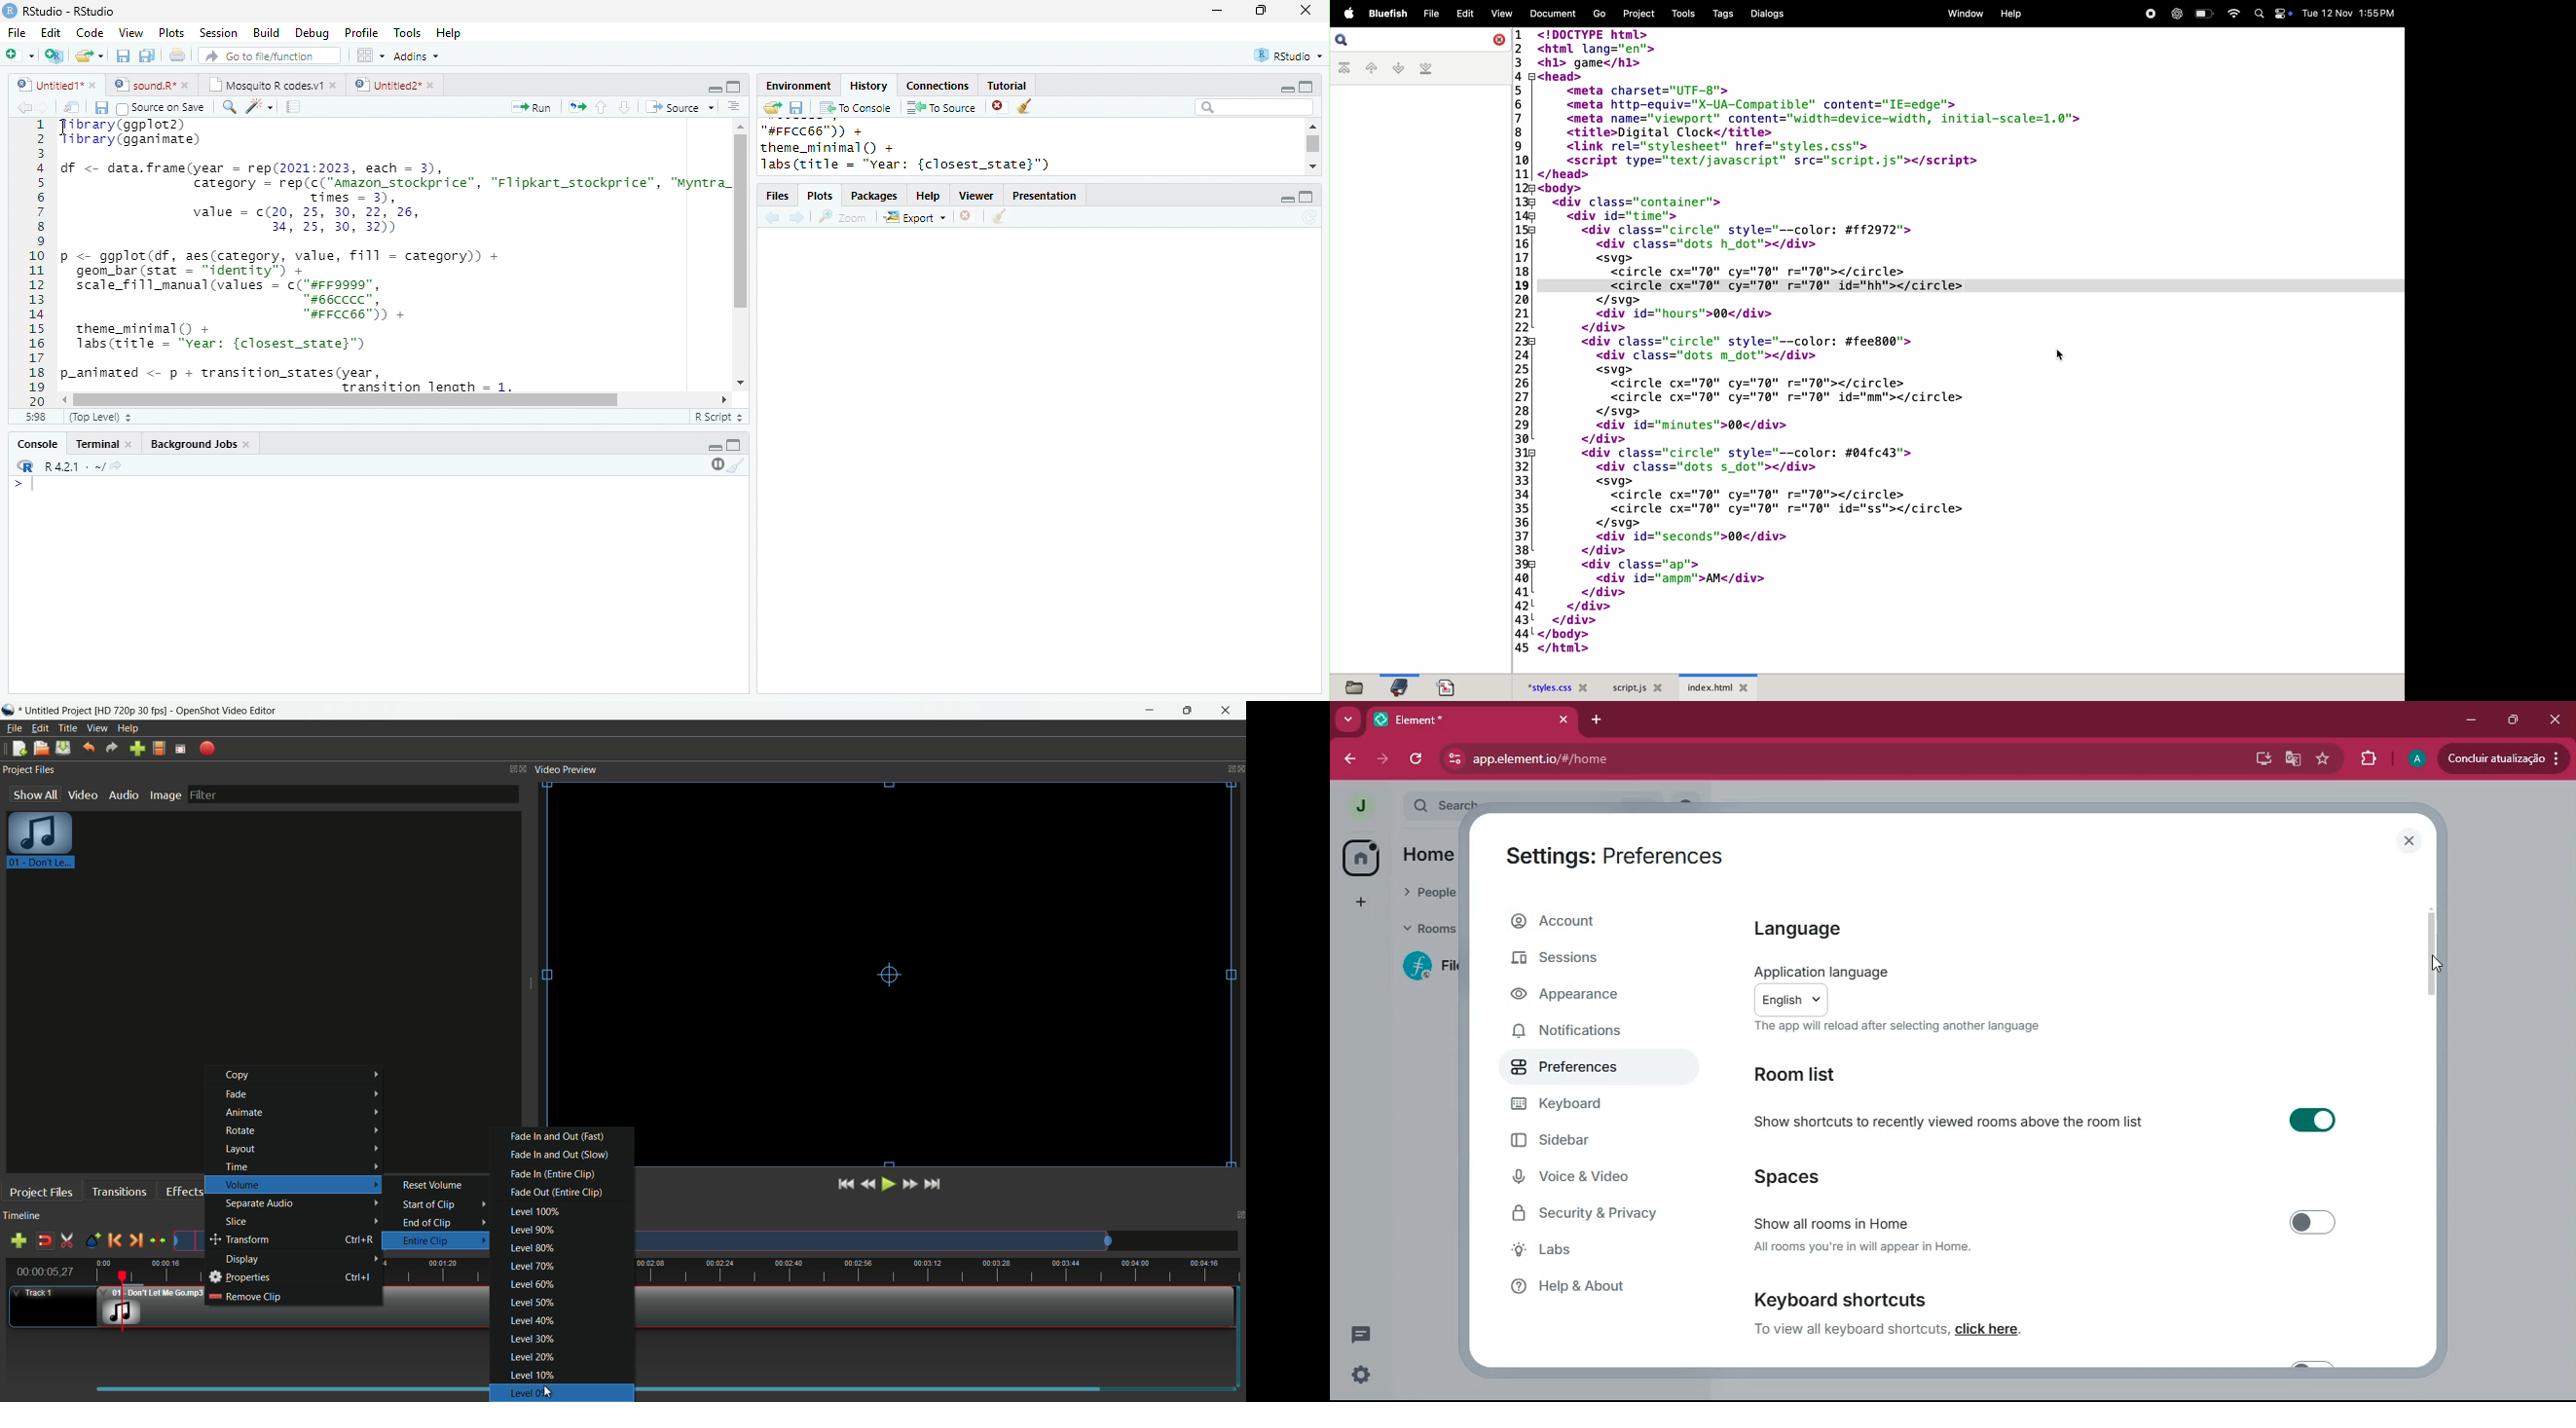  Describe the element at coordinates (2415, 757) in the screenshot. I see `A` at that location.